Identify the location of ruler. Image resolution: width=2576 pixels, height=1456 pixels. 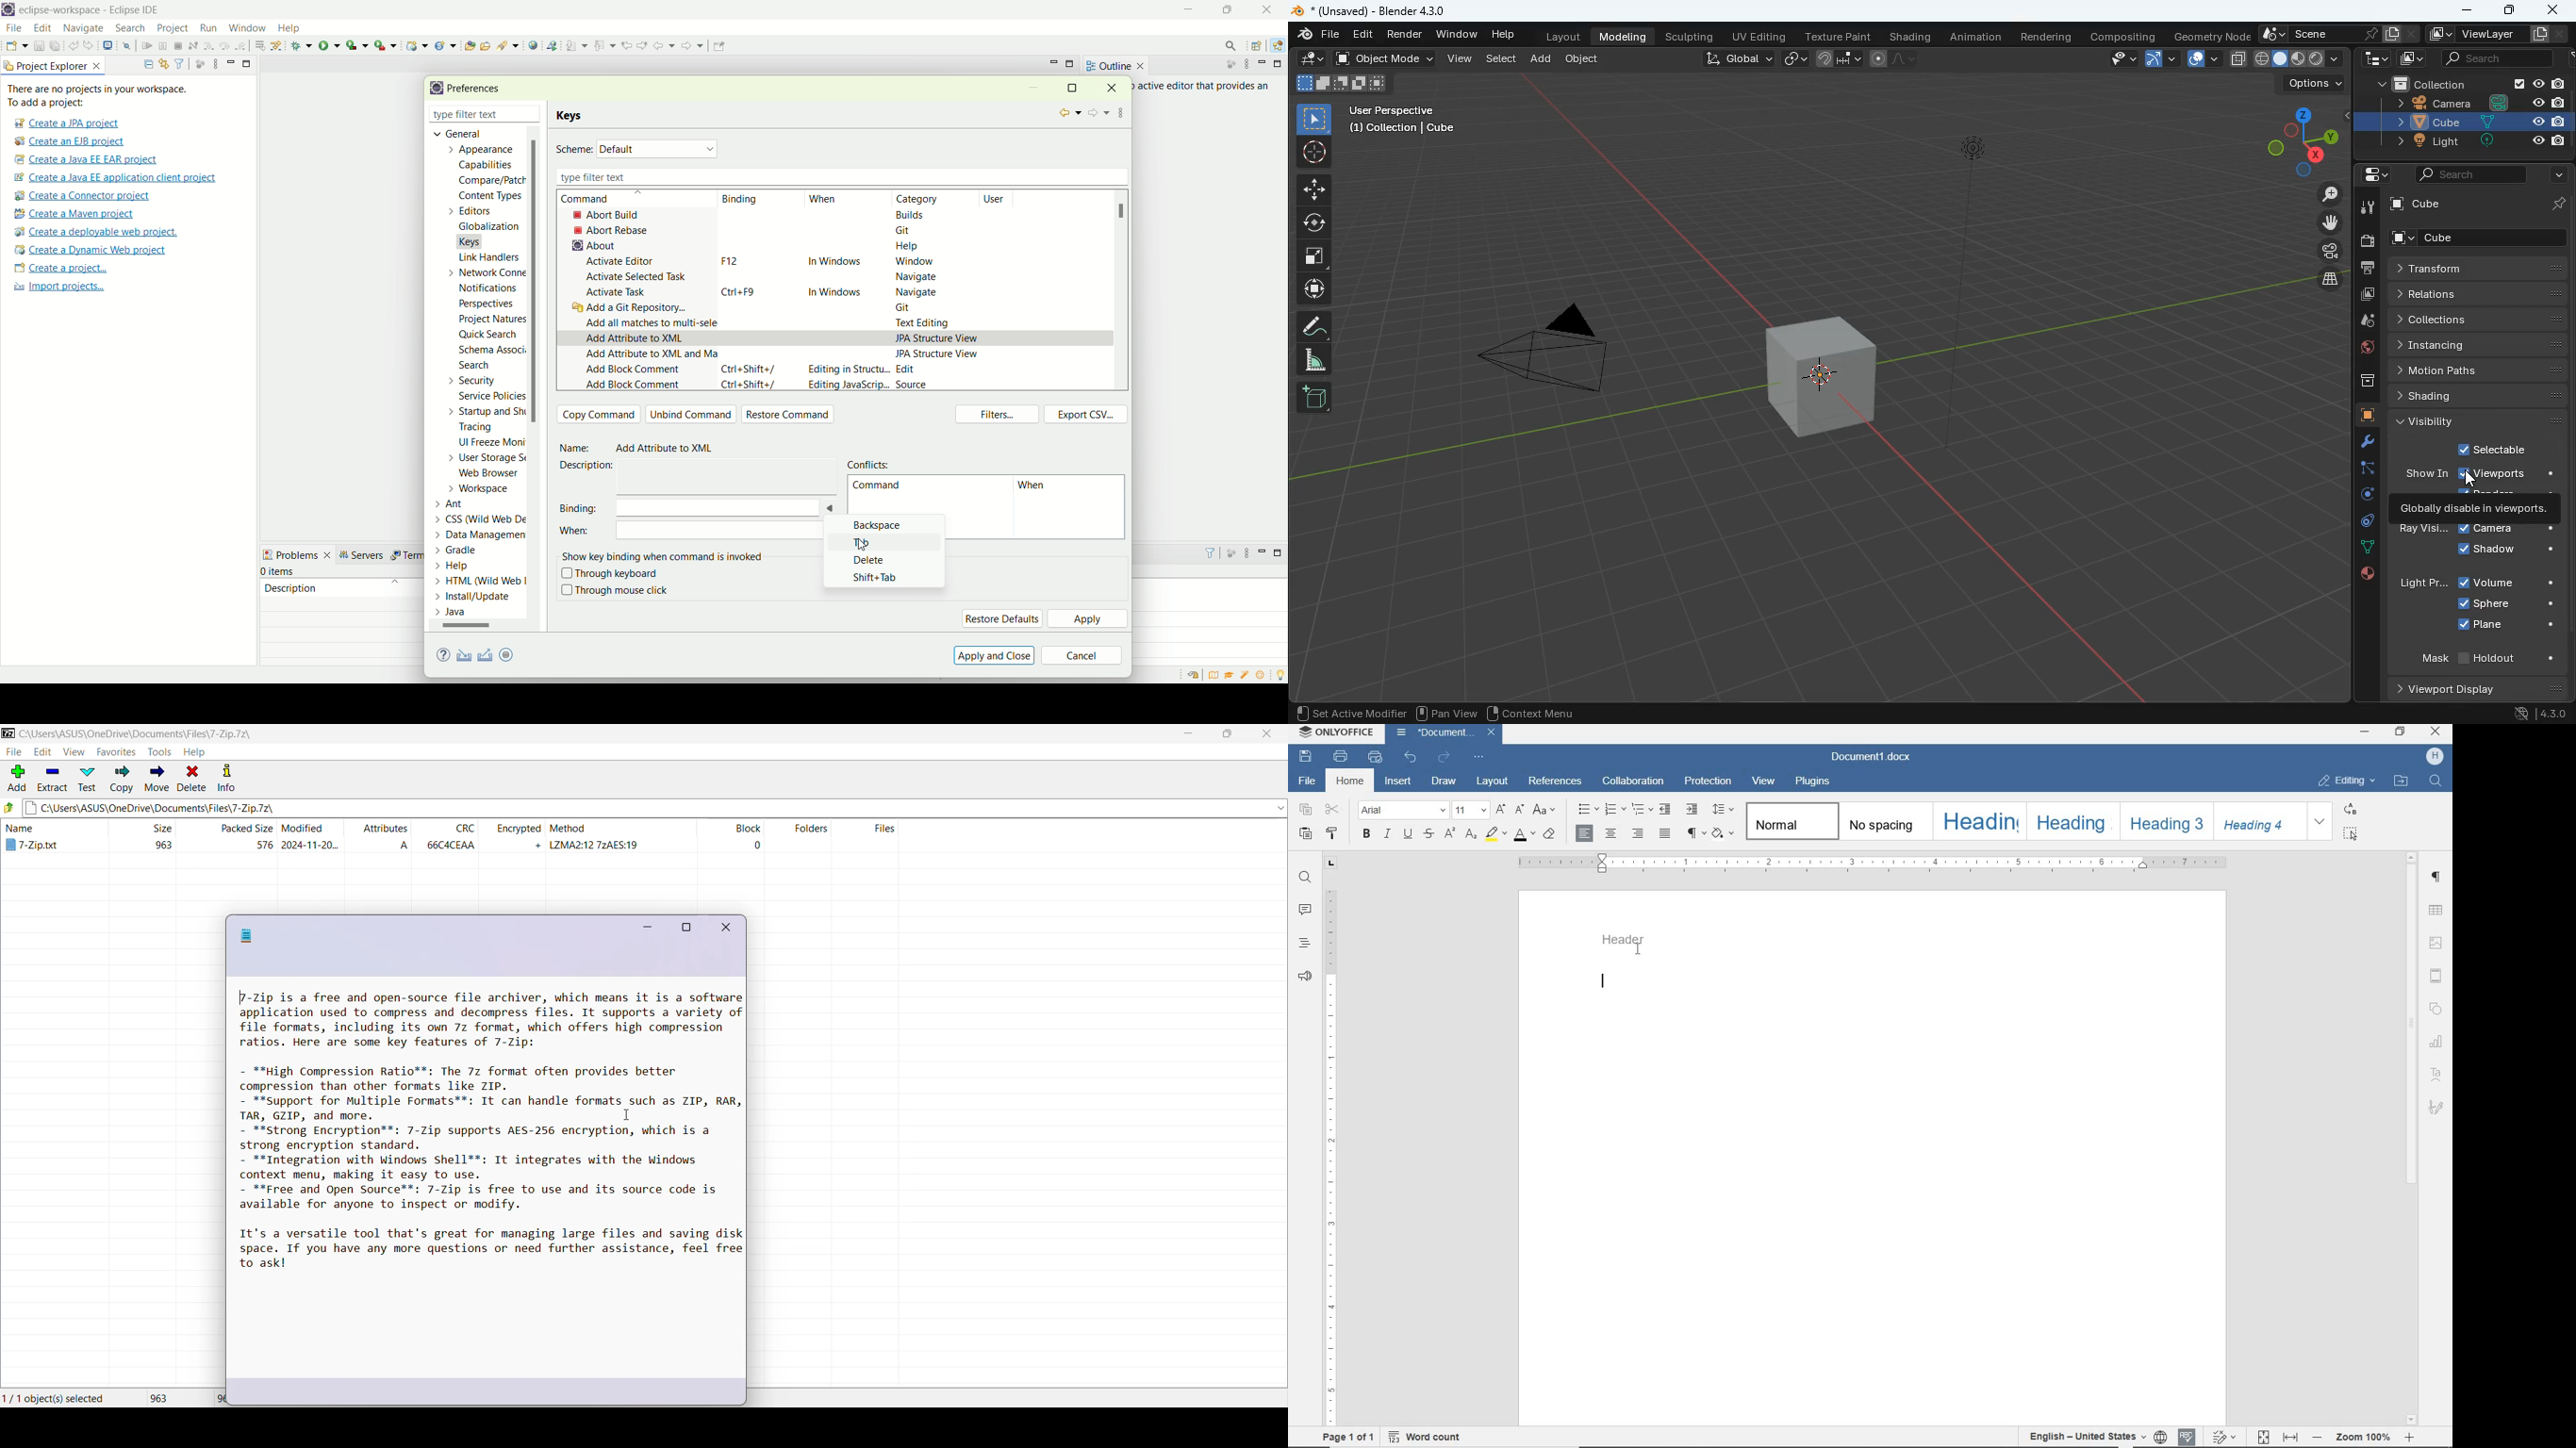
(1867, 863).